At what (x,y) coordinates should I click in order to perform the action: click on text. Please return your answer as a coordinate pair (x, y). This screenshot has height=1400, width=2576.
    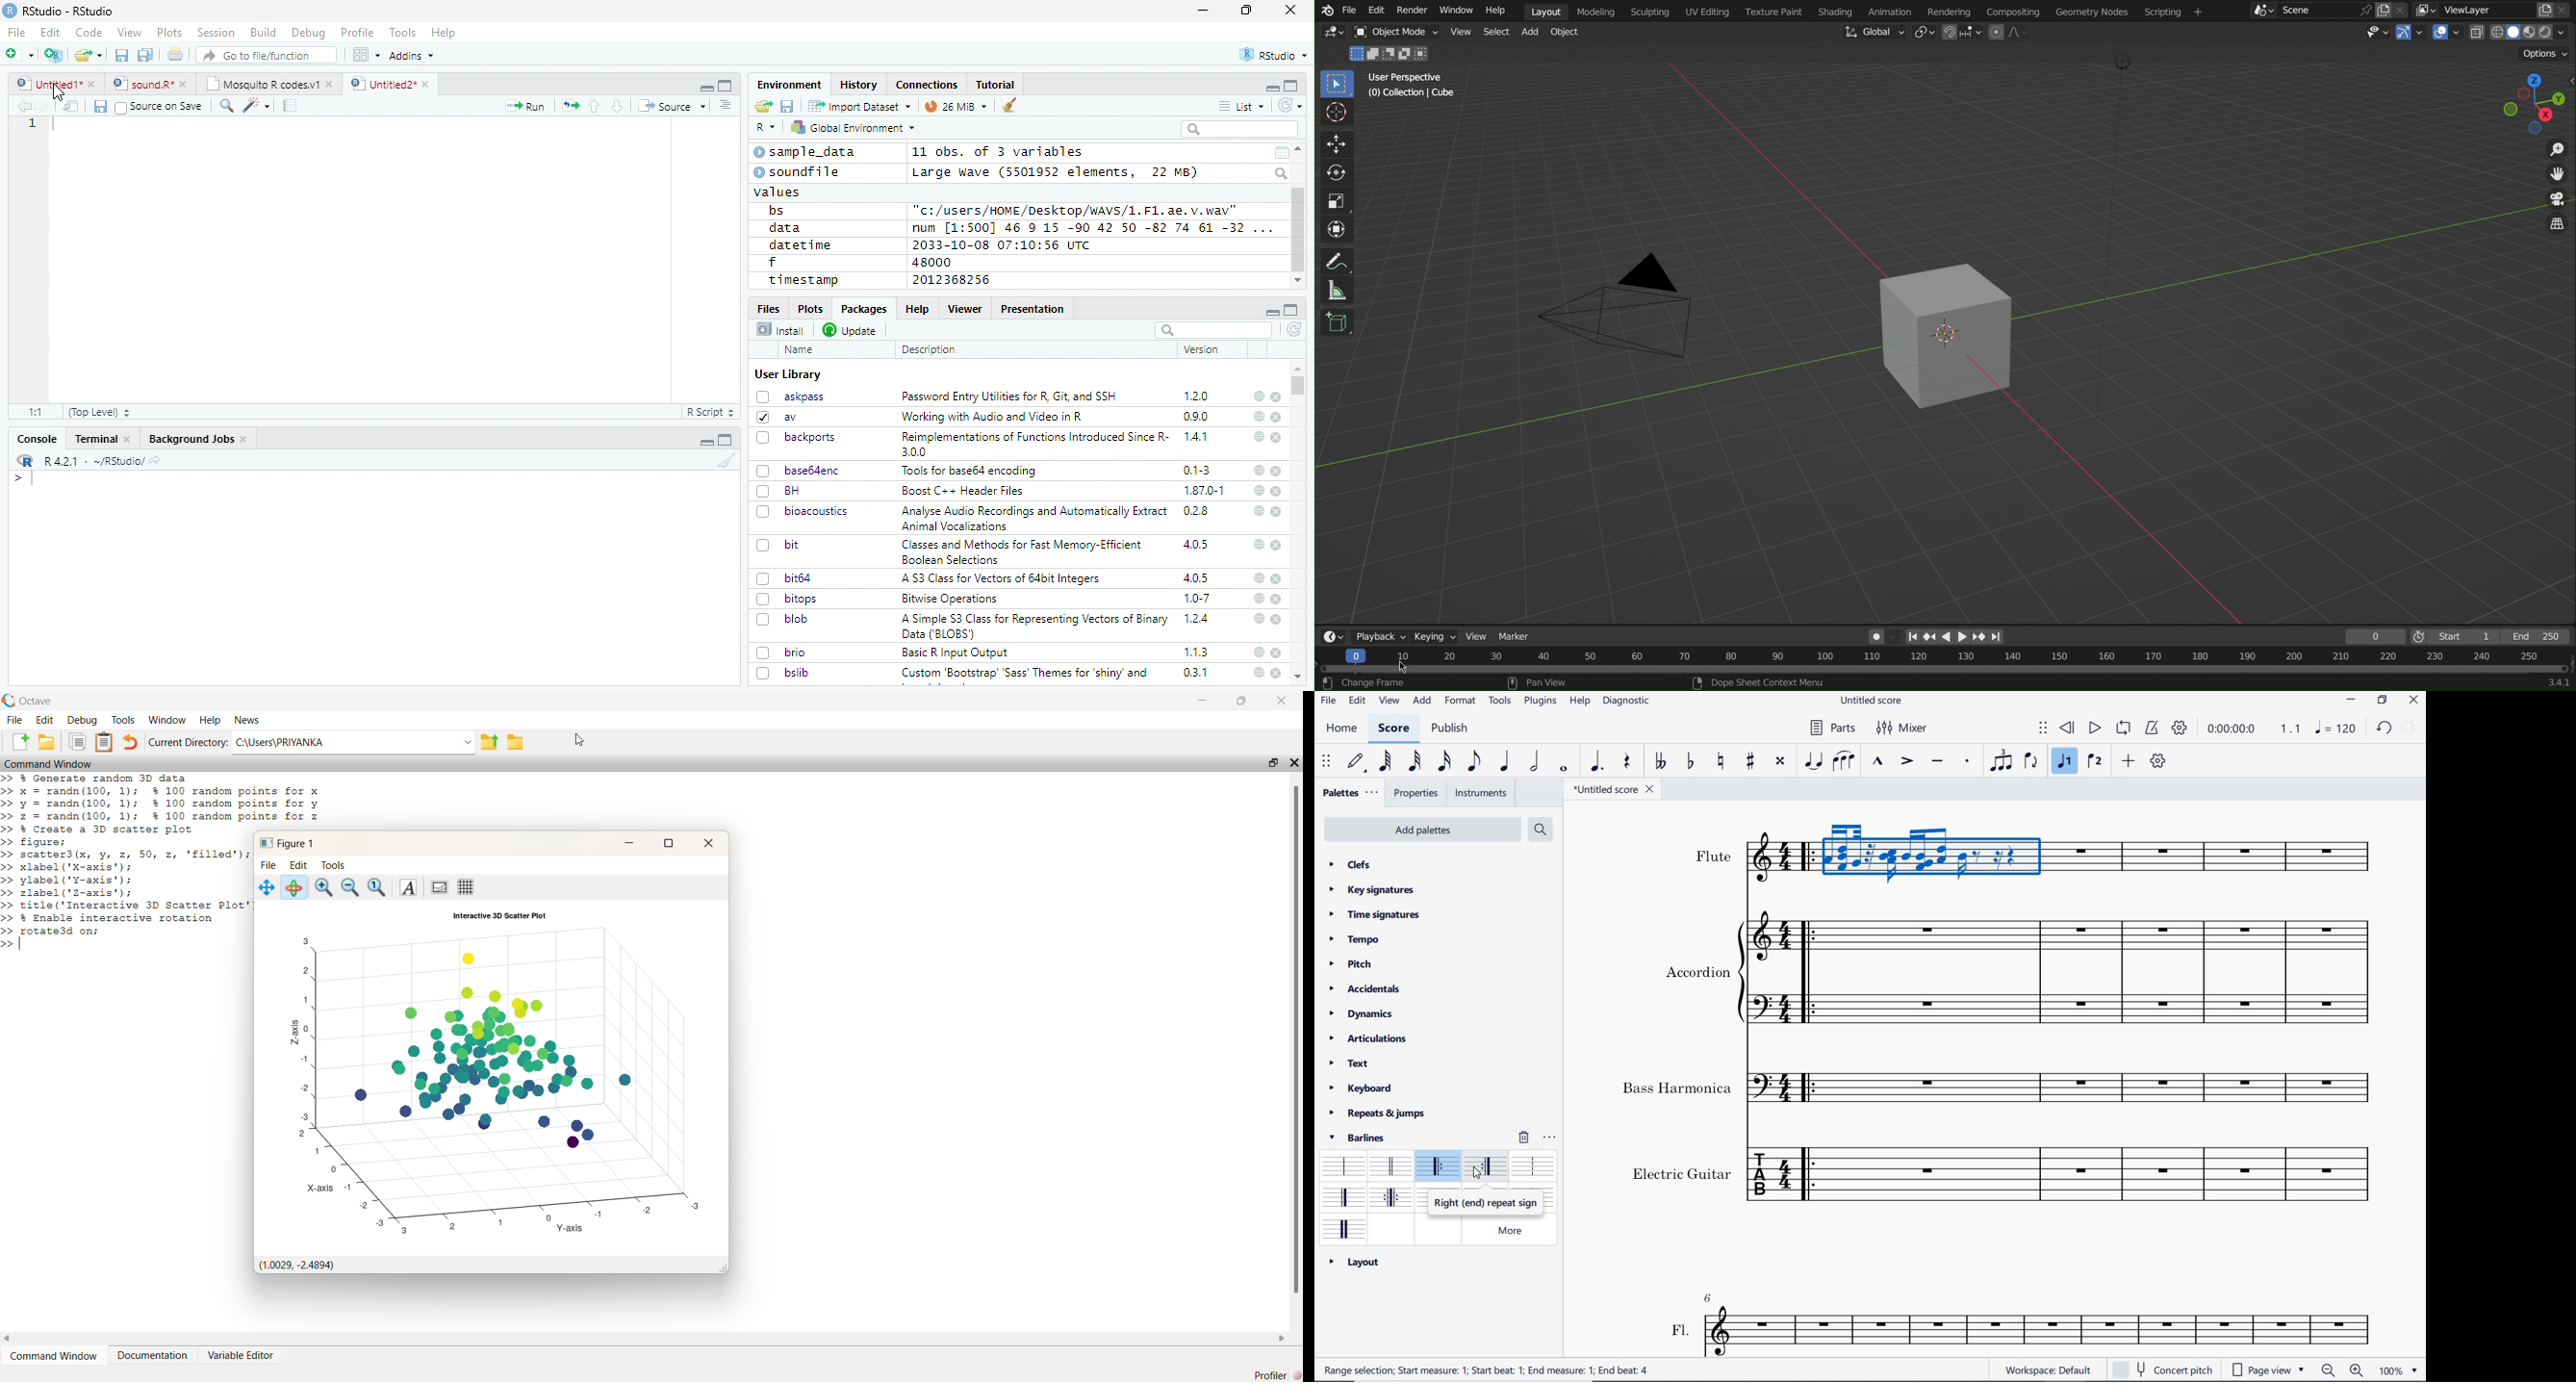
    Looking at the image, I should click on (1714, 856).